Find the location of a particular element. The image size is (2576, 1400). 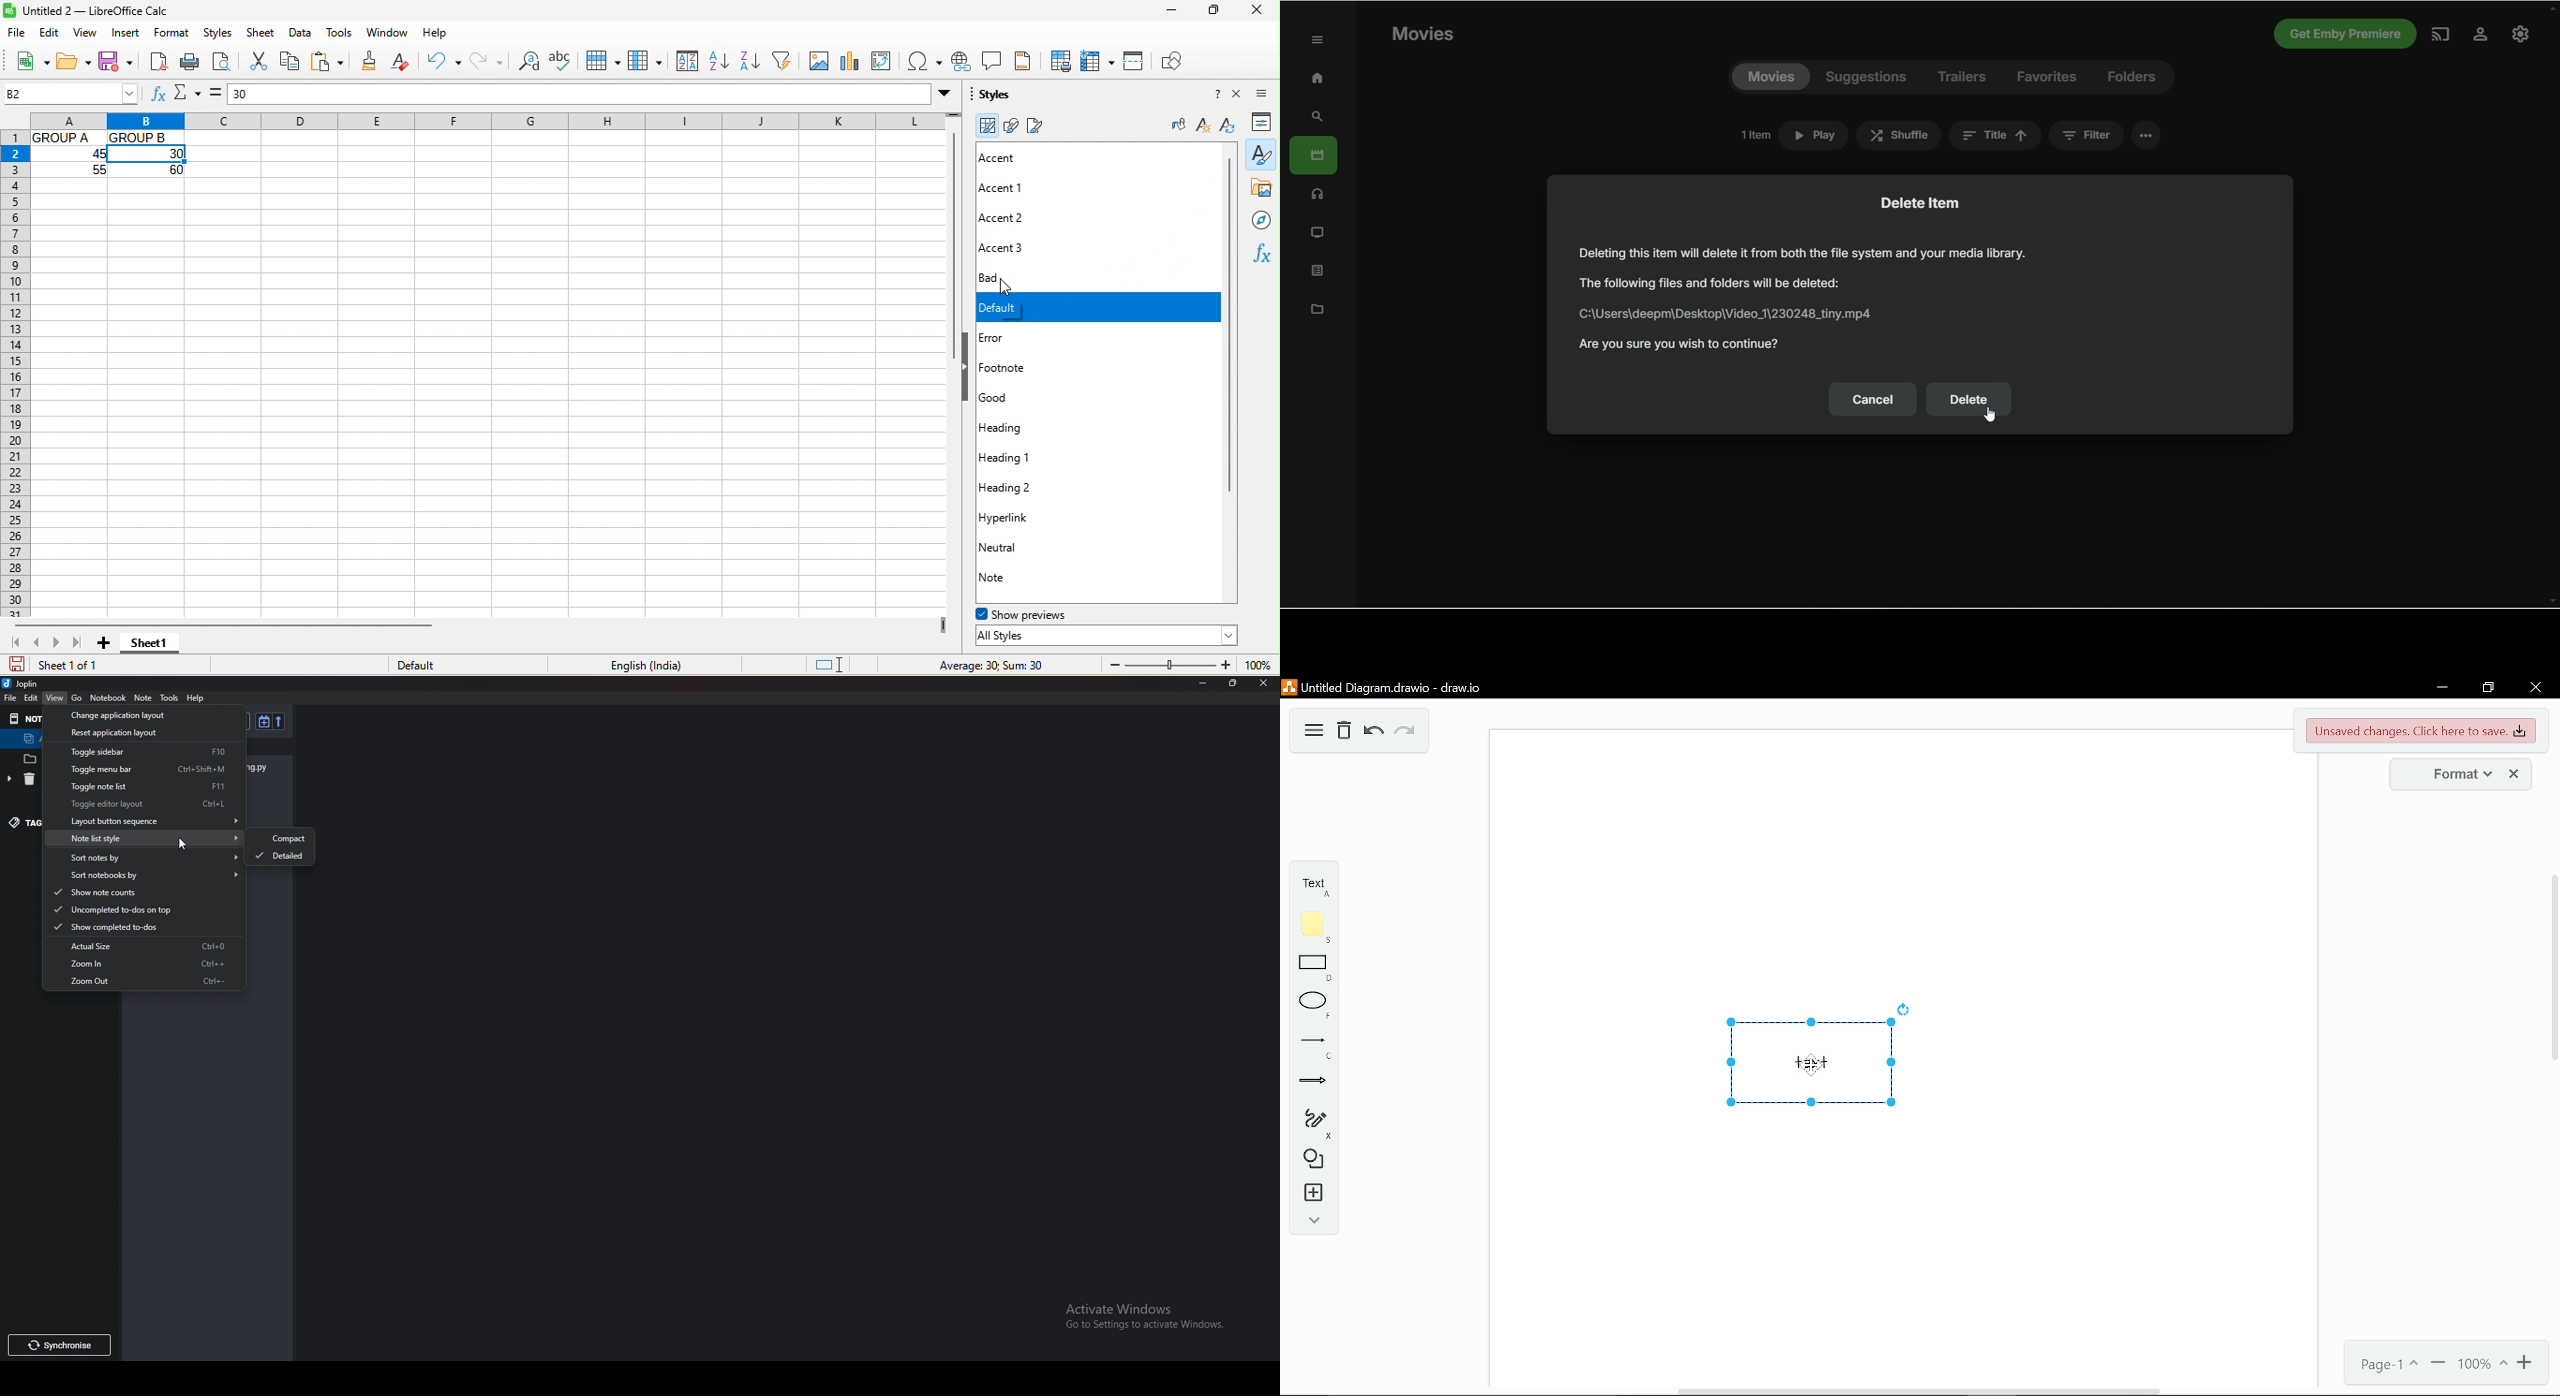

30 is located at coordinates (591, 94).